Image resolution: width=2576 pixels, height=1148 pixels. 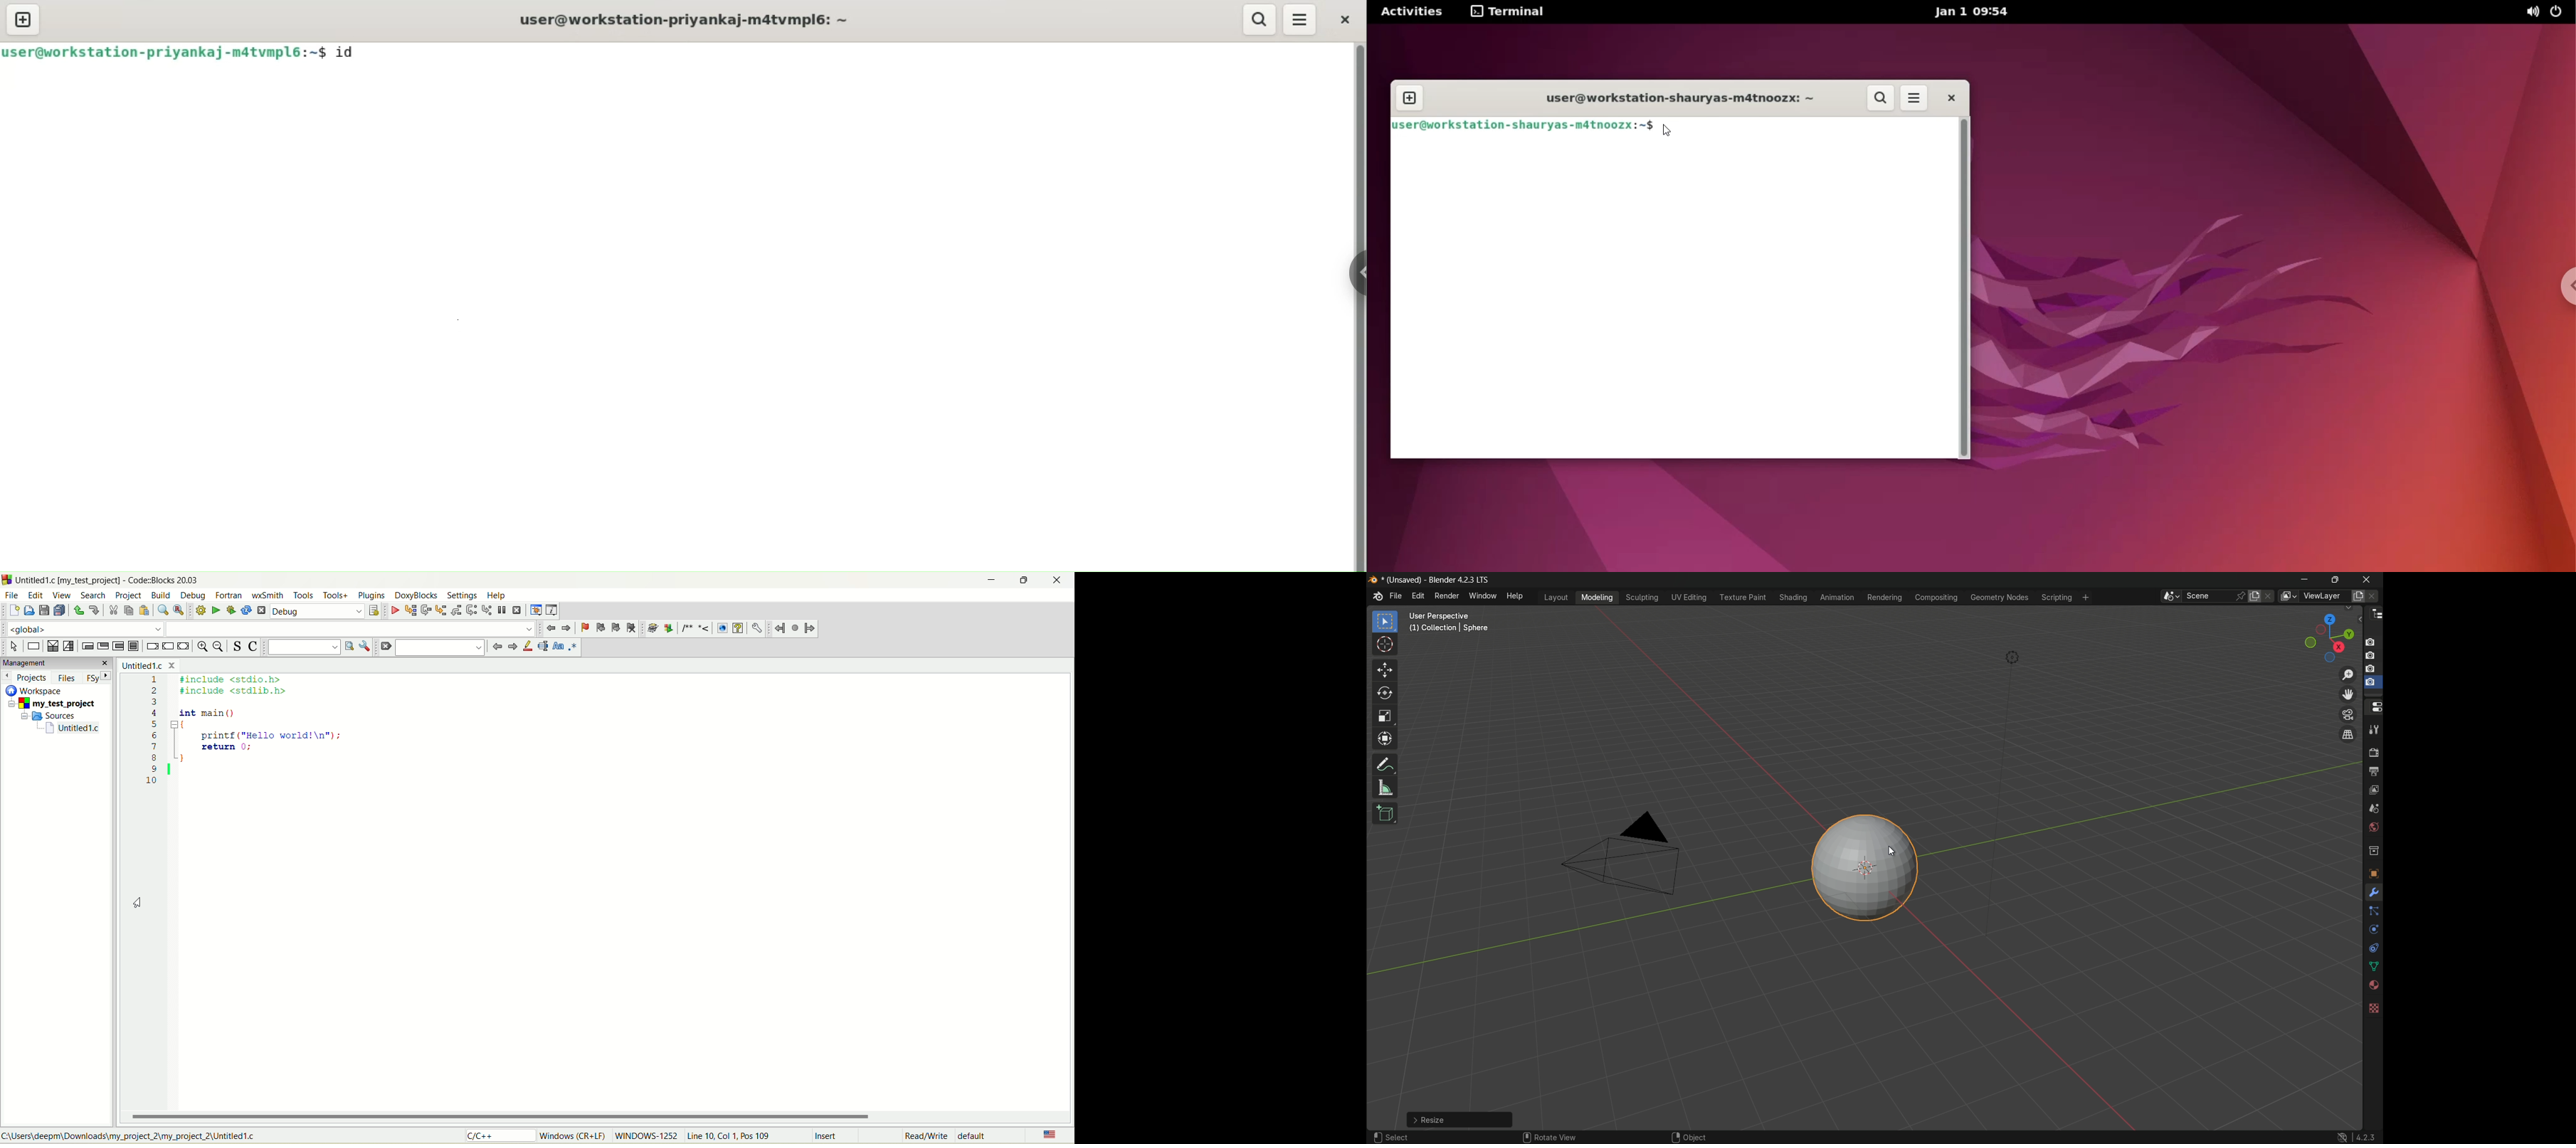 What do you see at coordinates (64, 596) in the screenshot?
I see `view` at bounding box center [64, 596].